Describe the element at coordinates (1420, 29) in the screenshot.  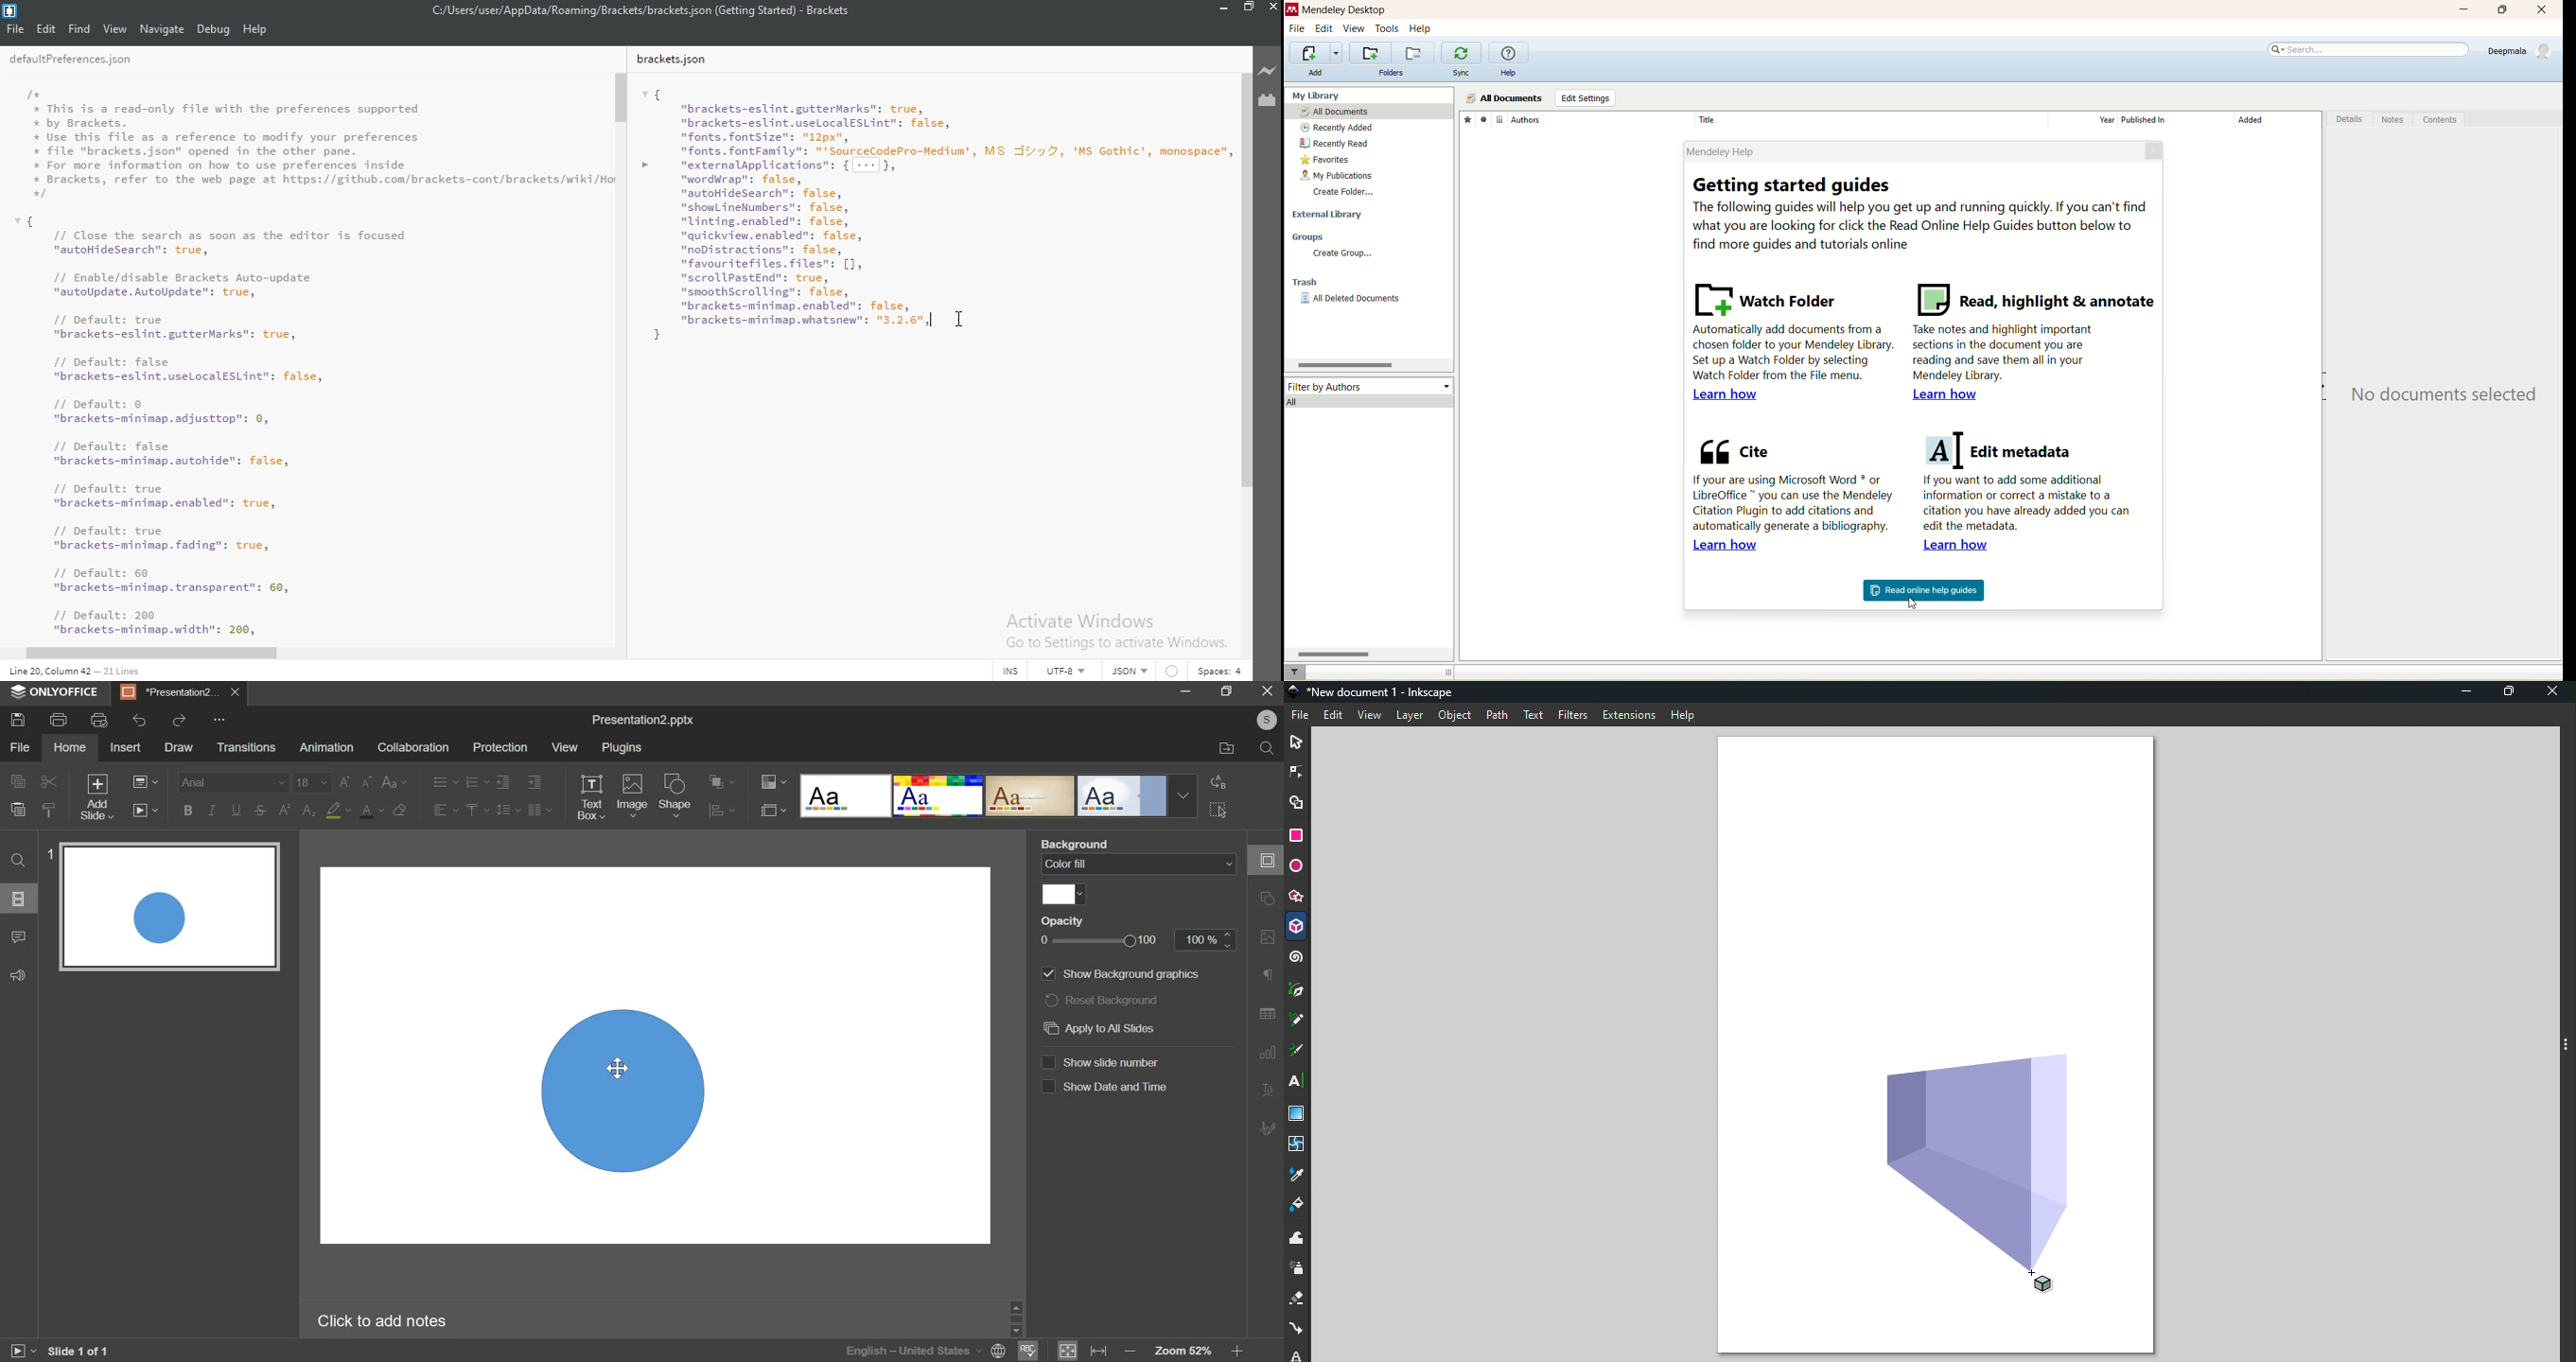
I see `help` at that location.